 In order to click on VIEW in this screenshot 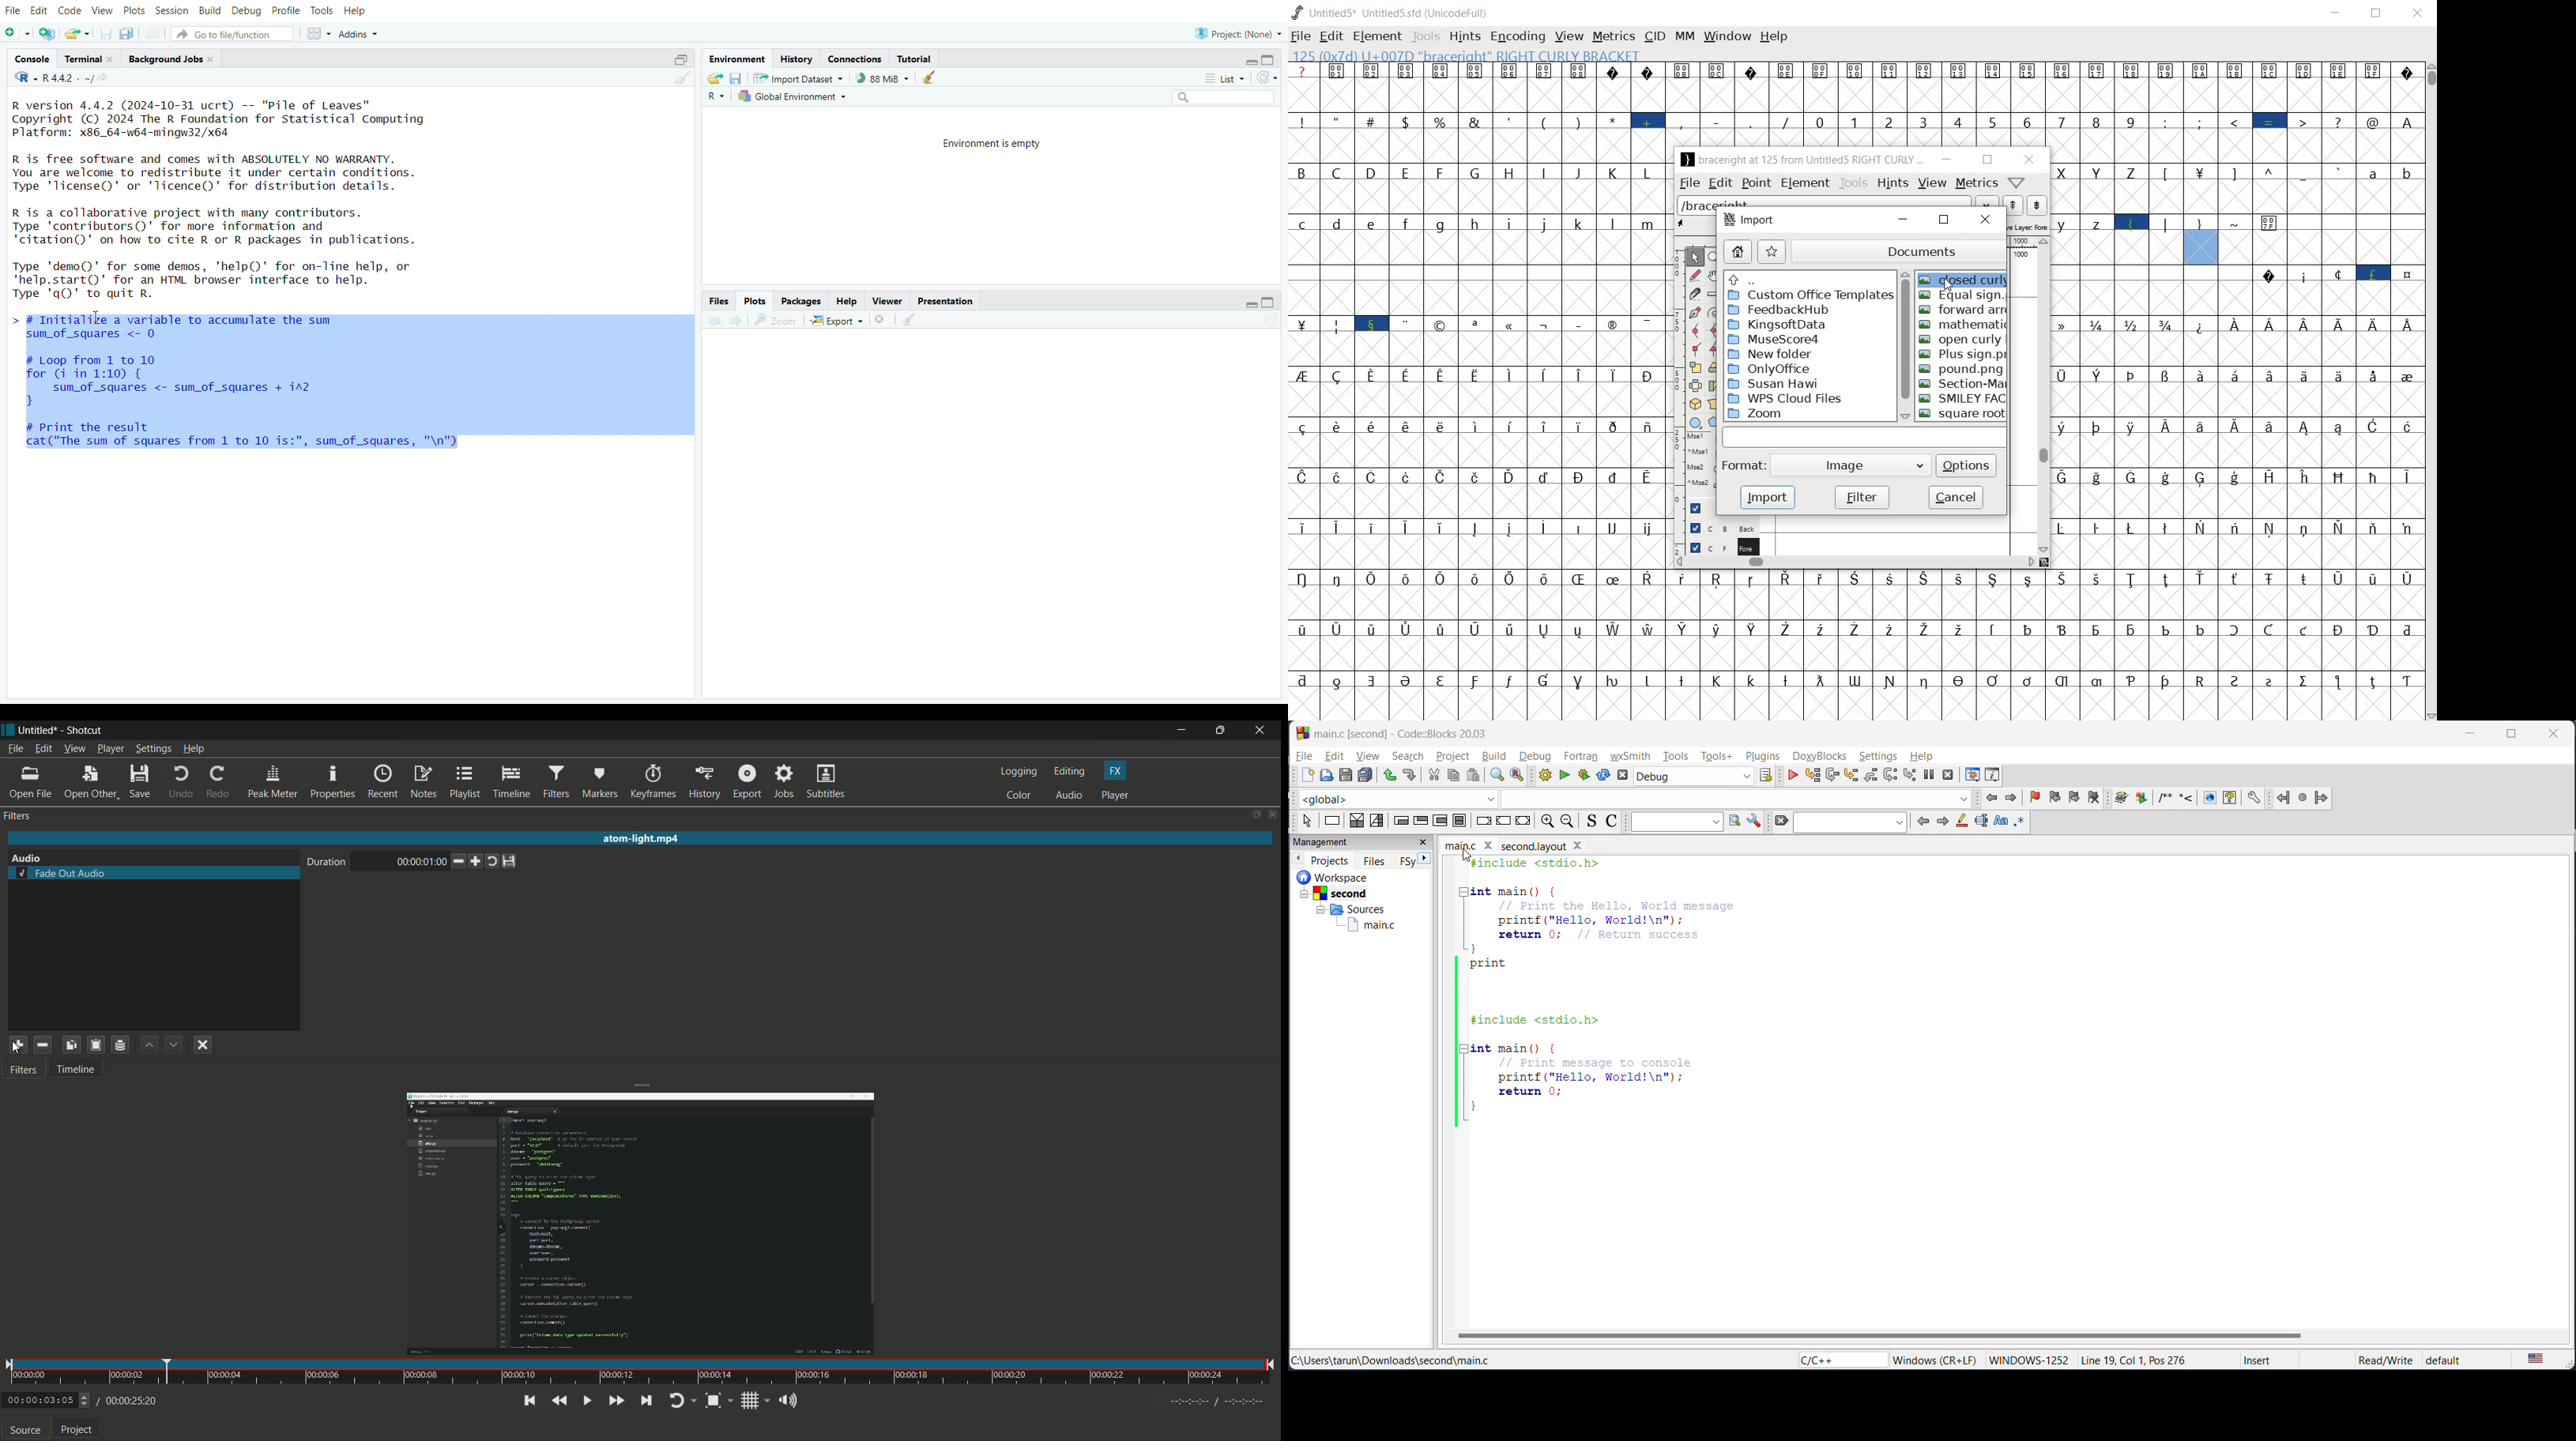, I will do `click(1567, 35)`.